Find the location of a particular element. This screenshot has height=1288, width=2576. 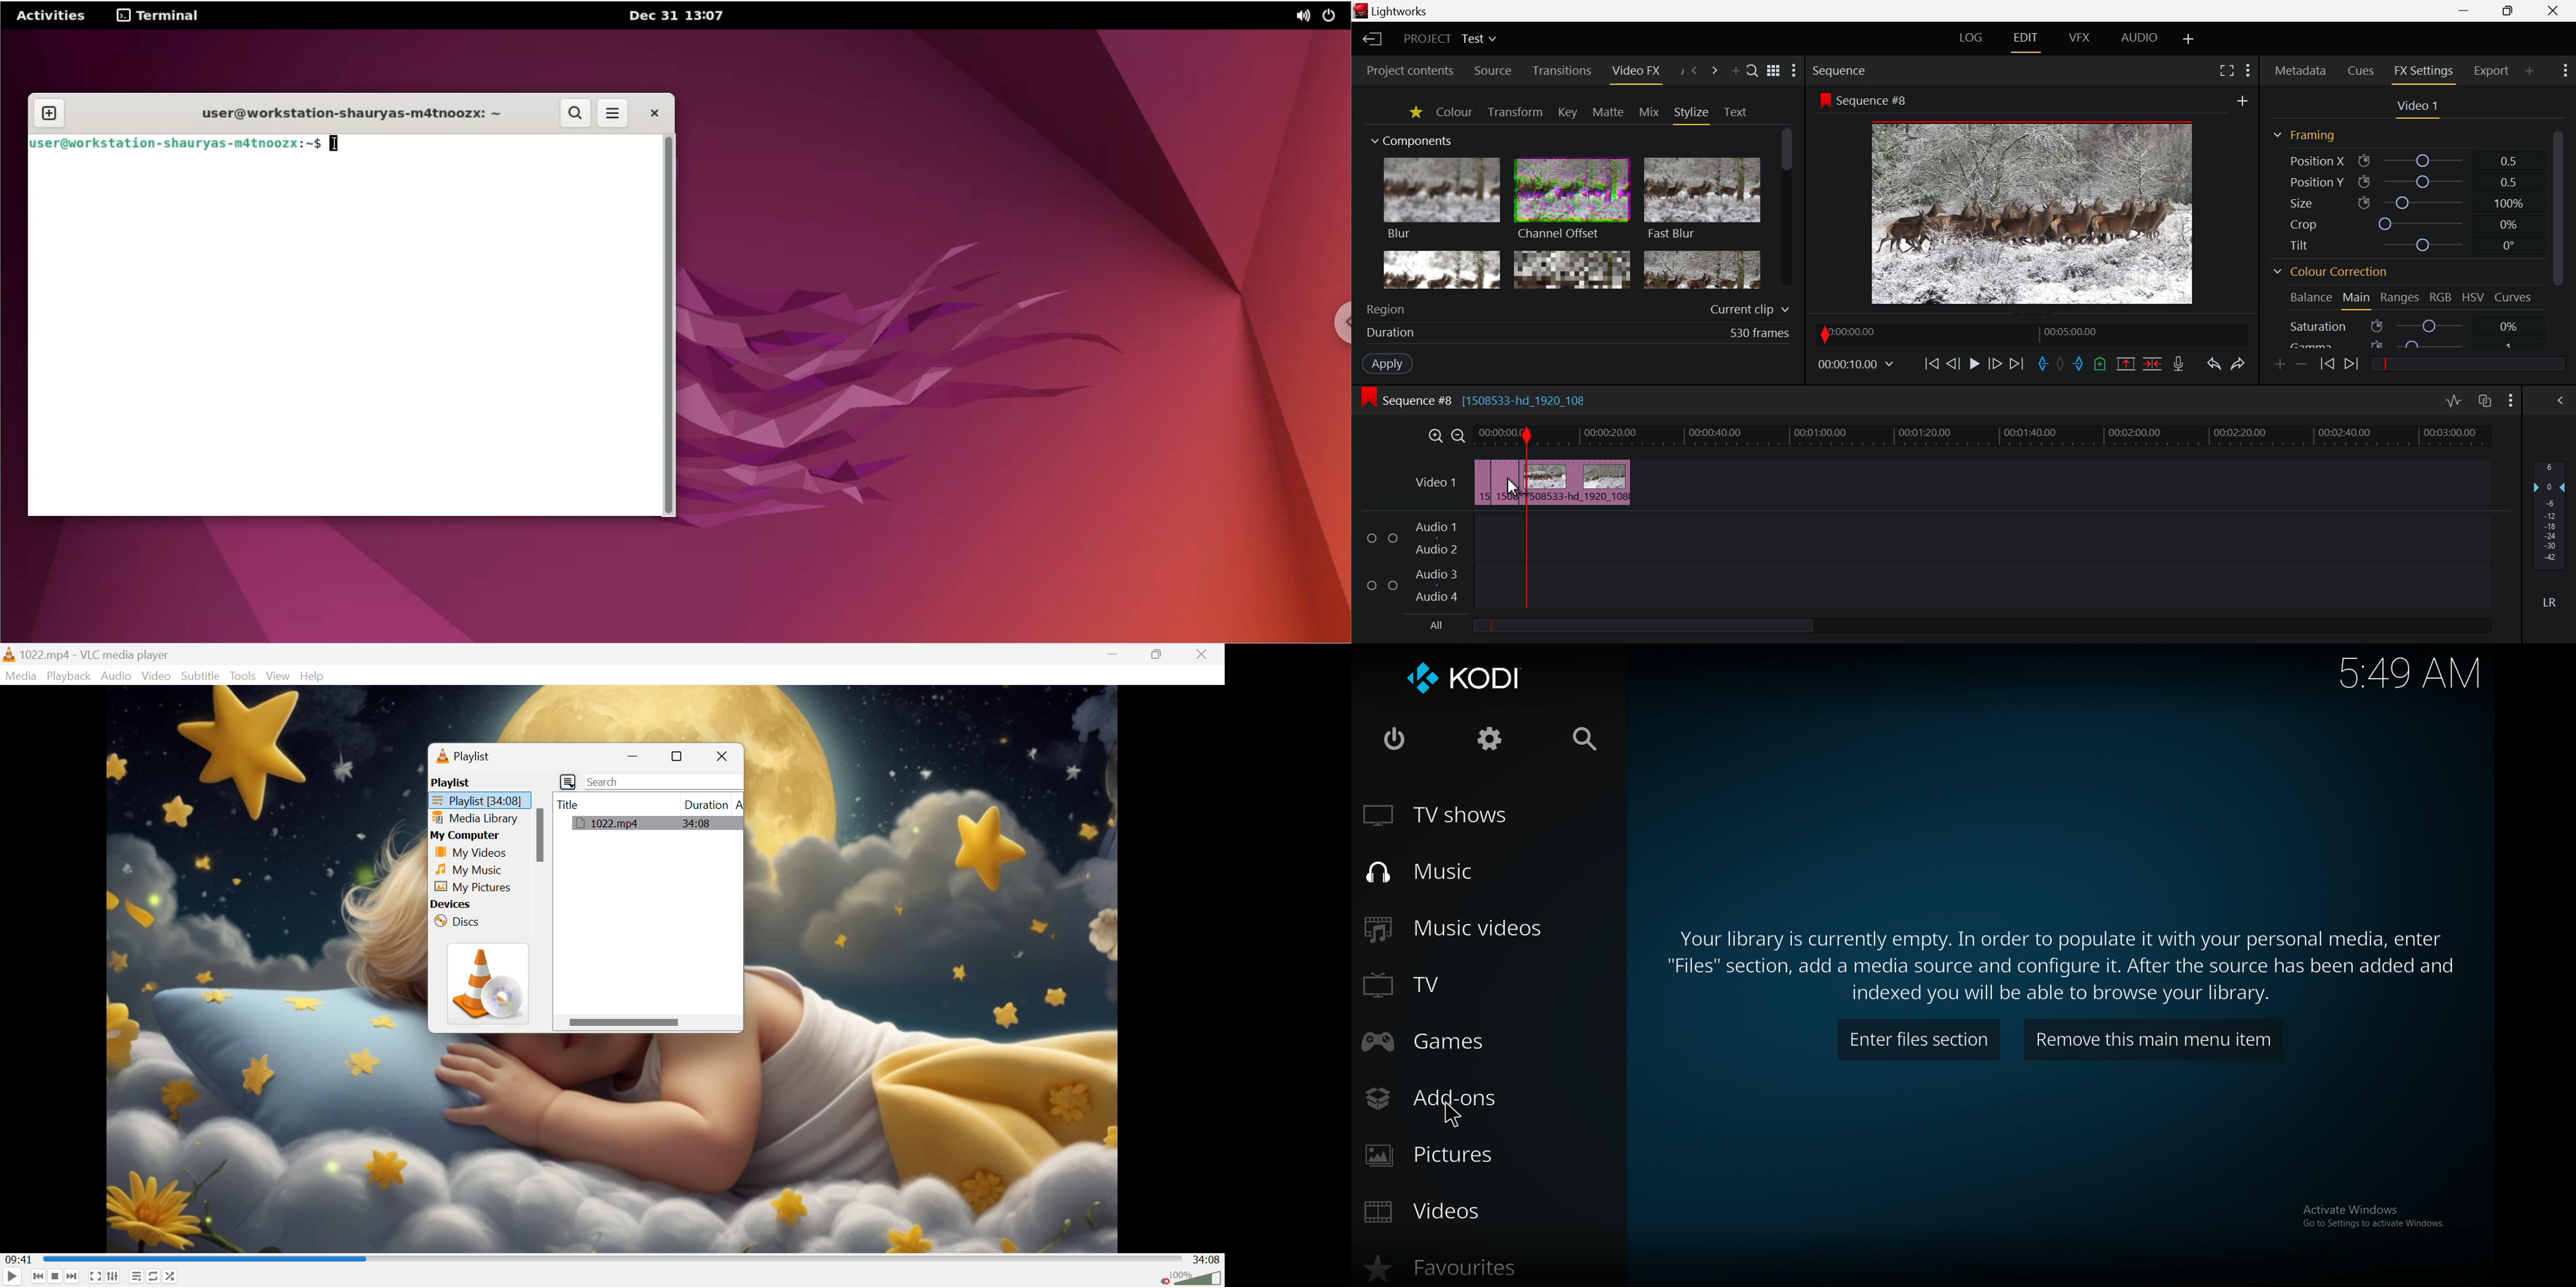

settings is located at coordinates (1491, 738).